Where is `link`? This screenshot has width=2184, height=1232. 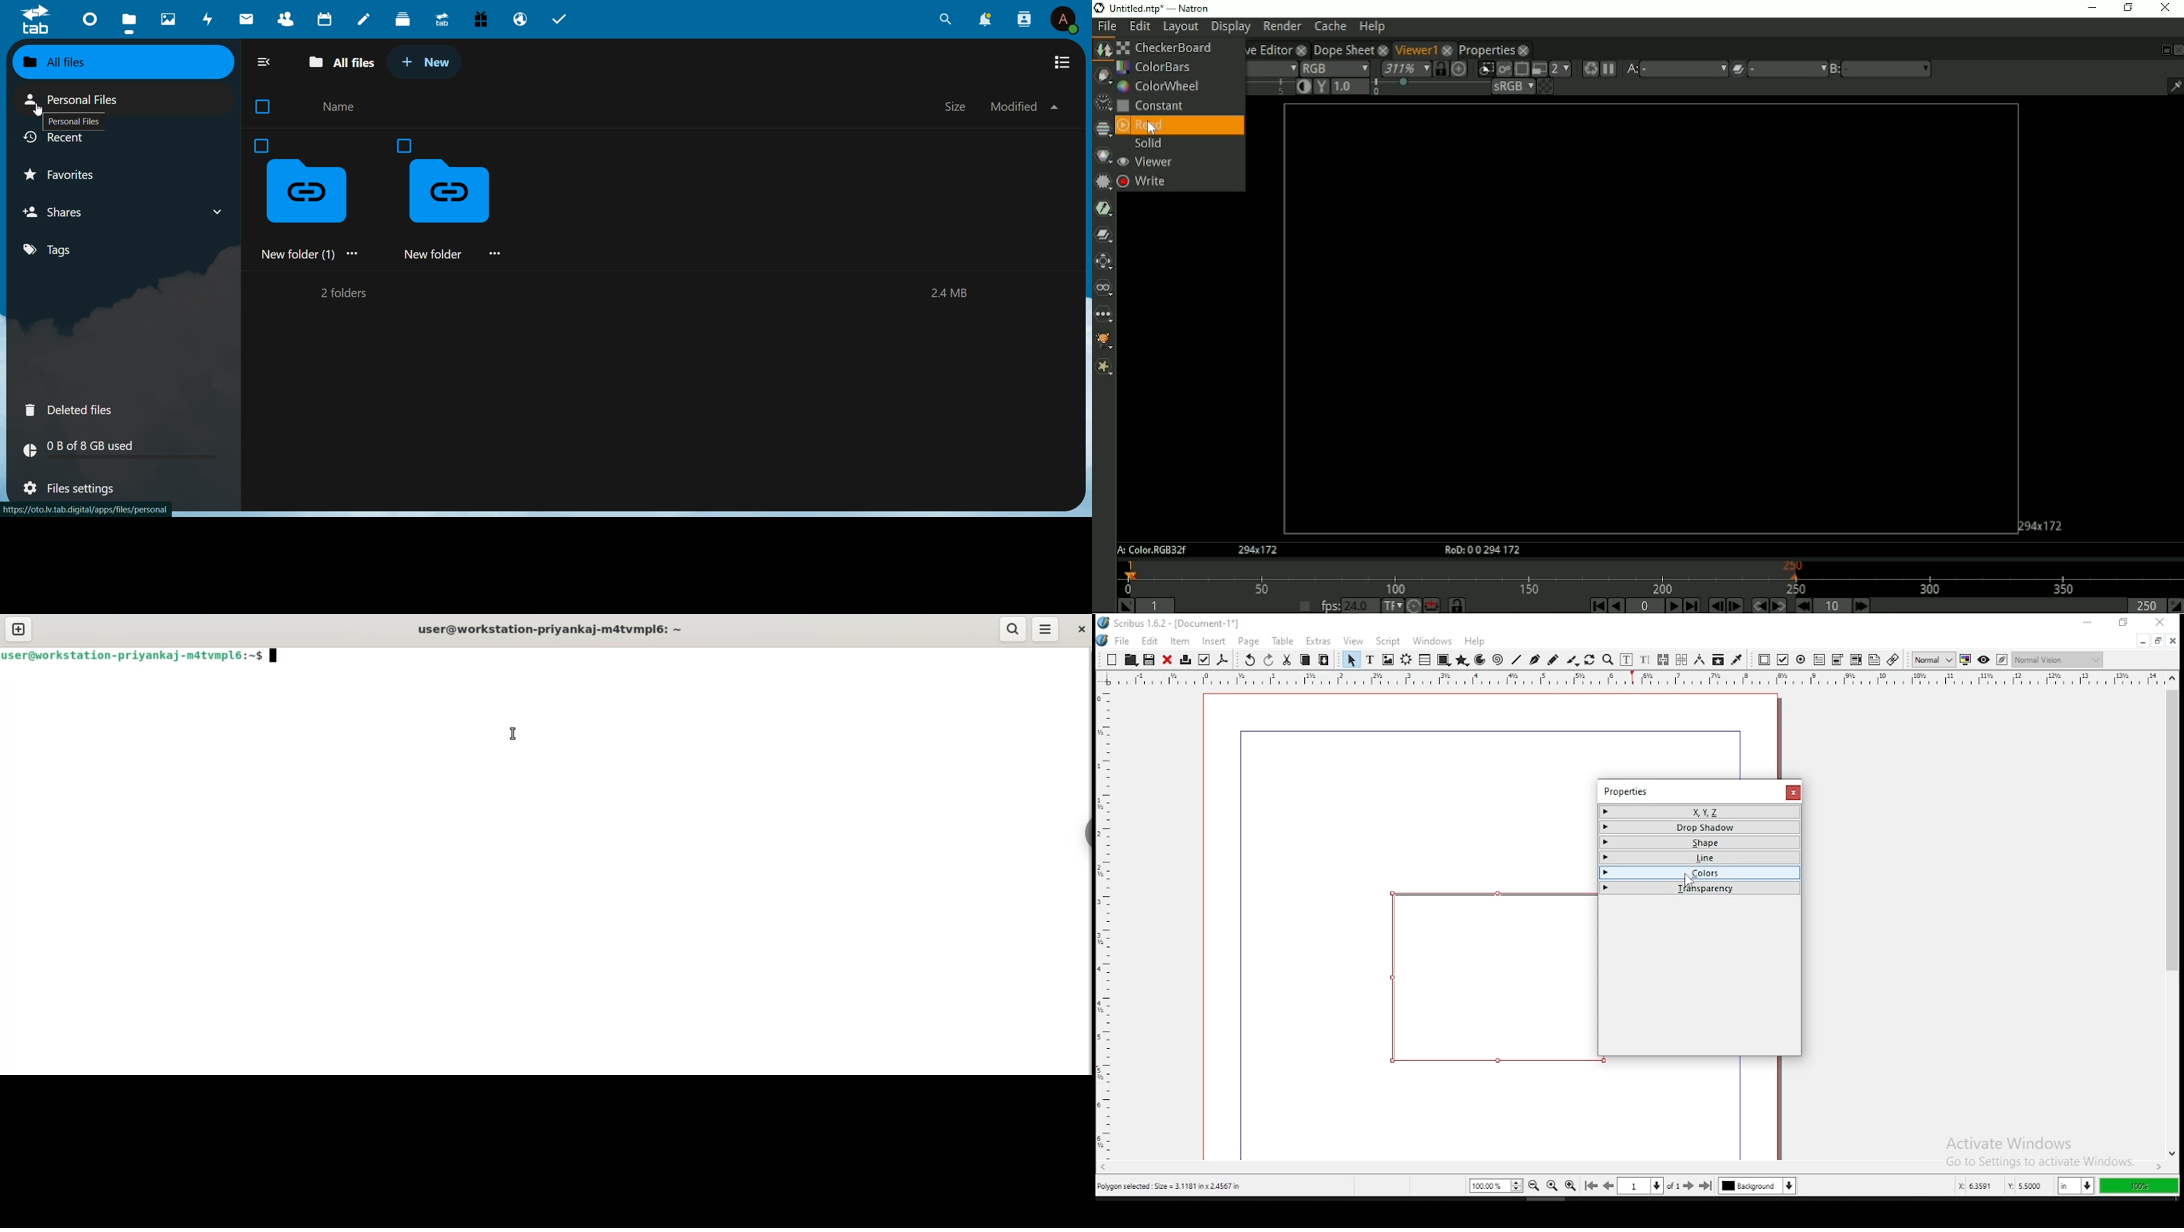
link is located at coordinates (88, 510).